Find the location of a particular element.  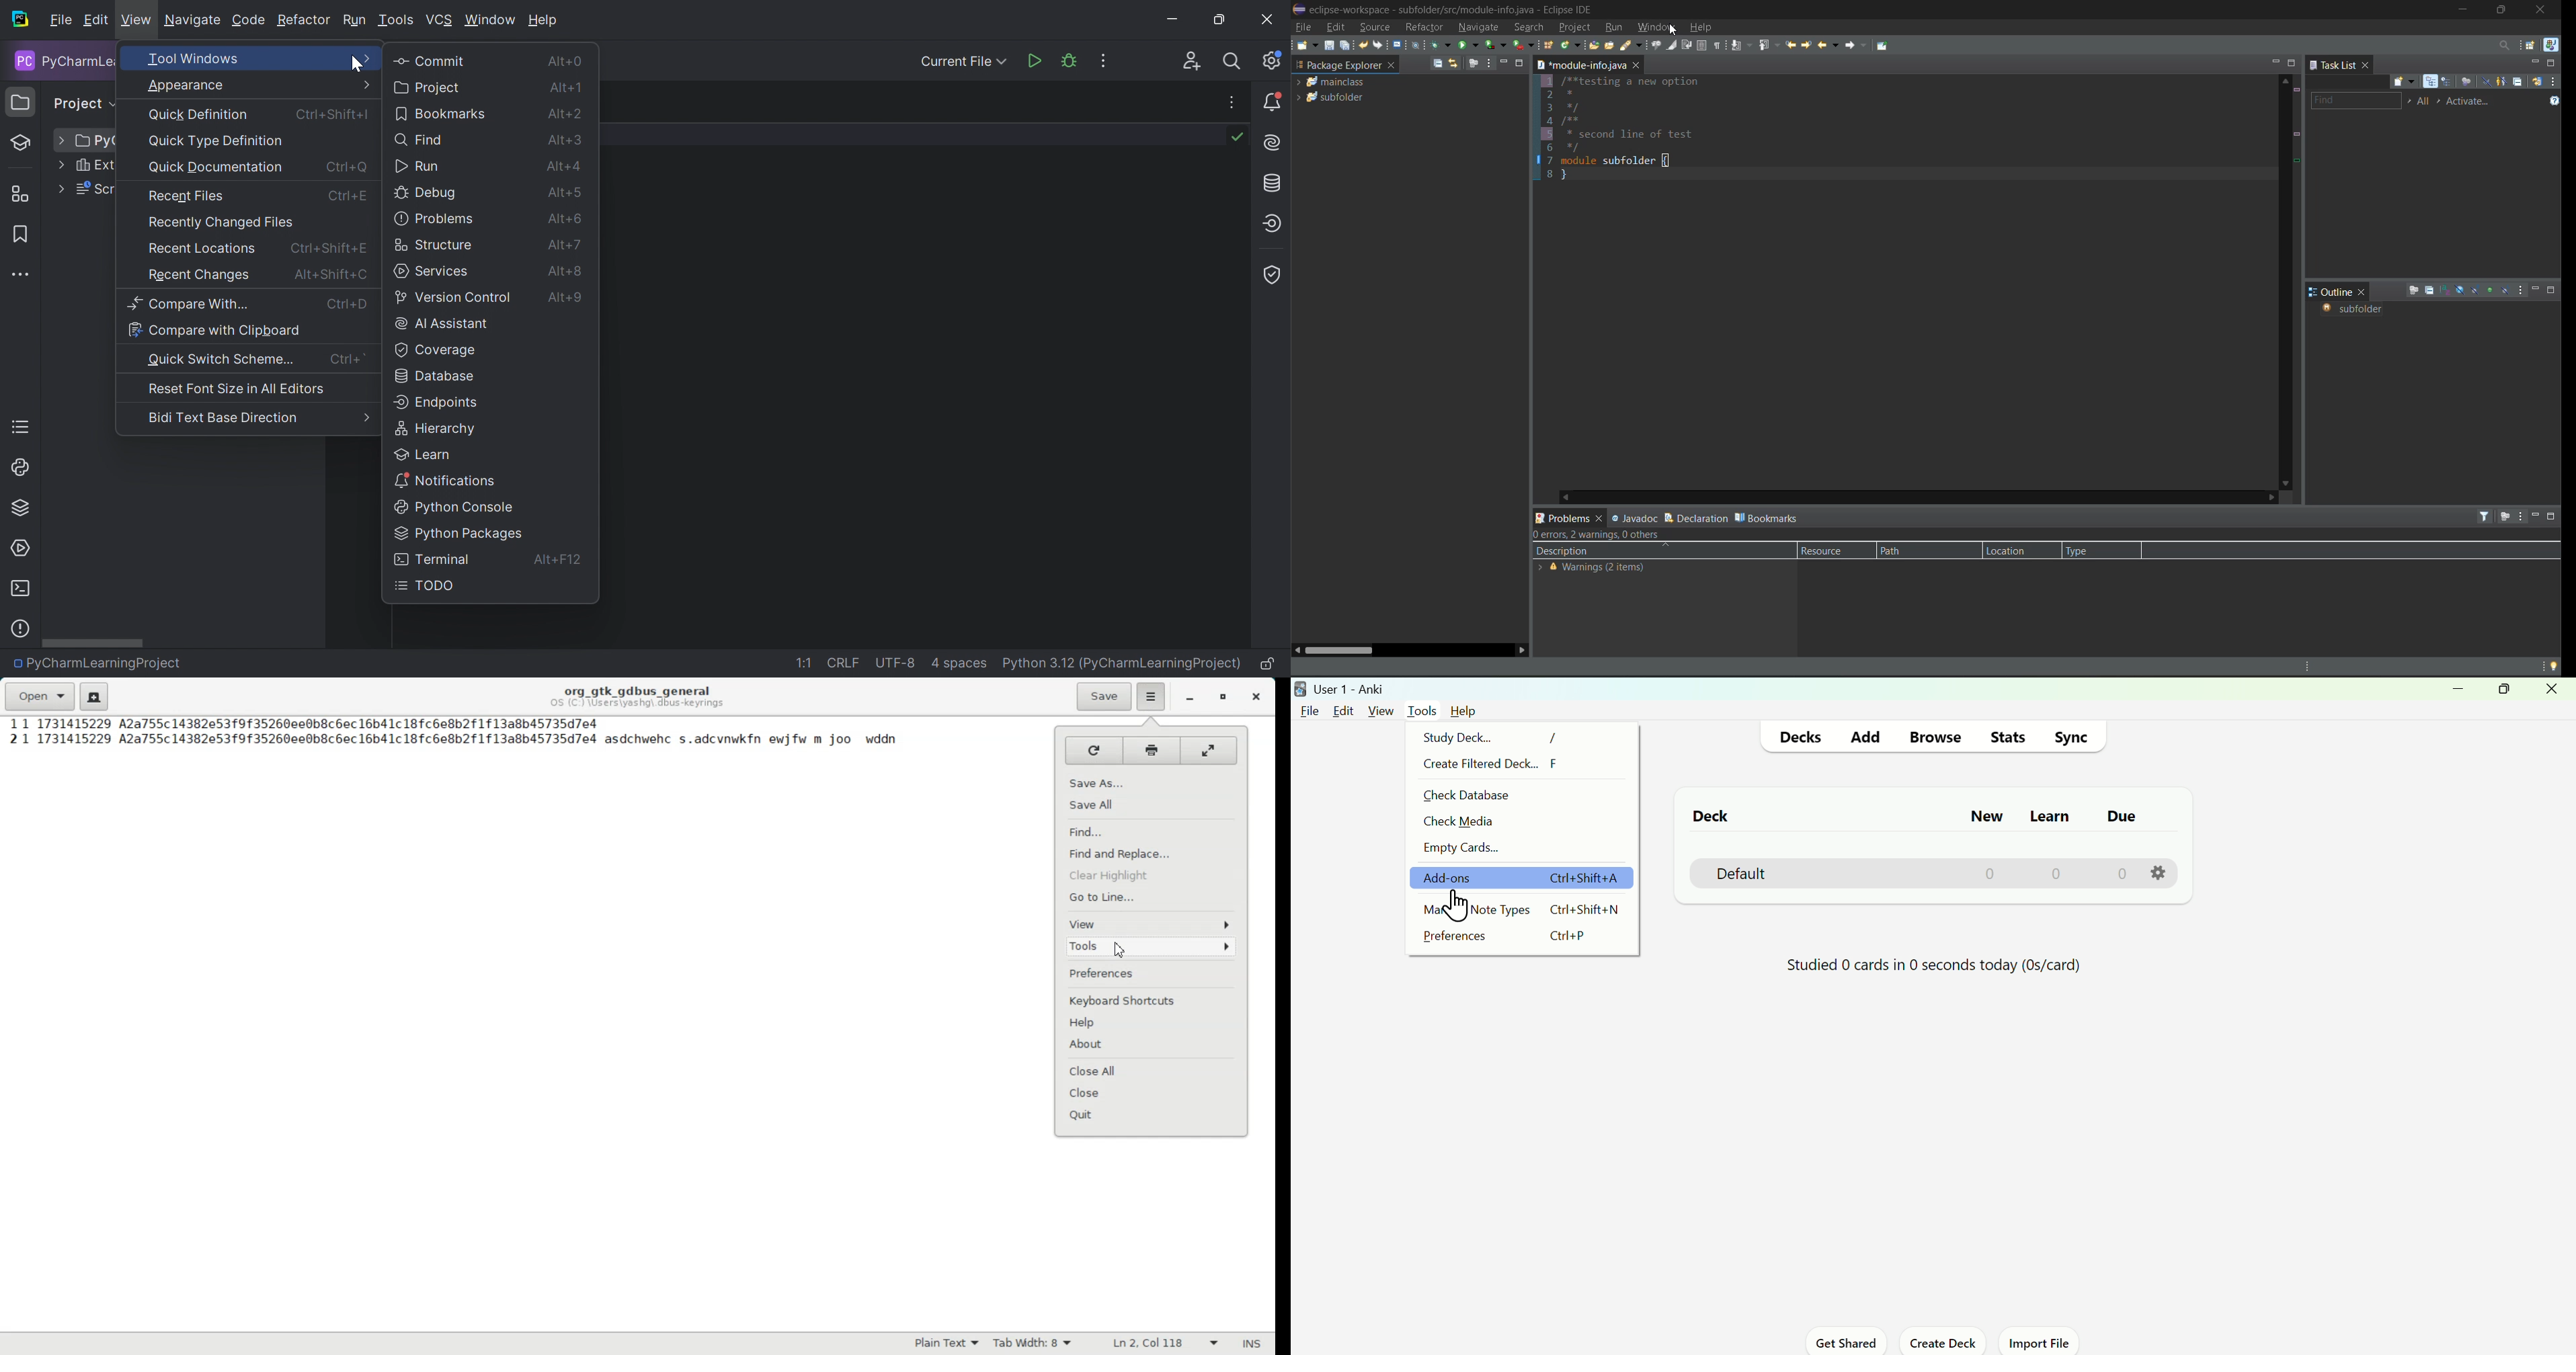

Terminal is located at coordinates (22, 588).